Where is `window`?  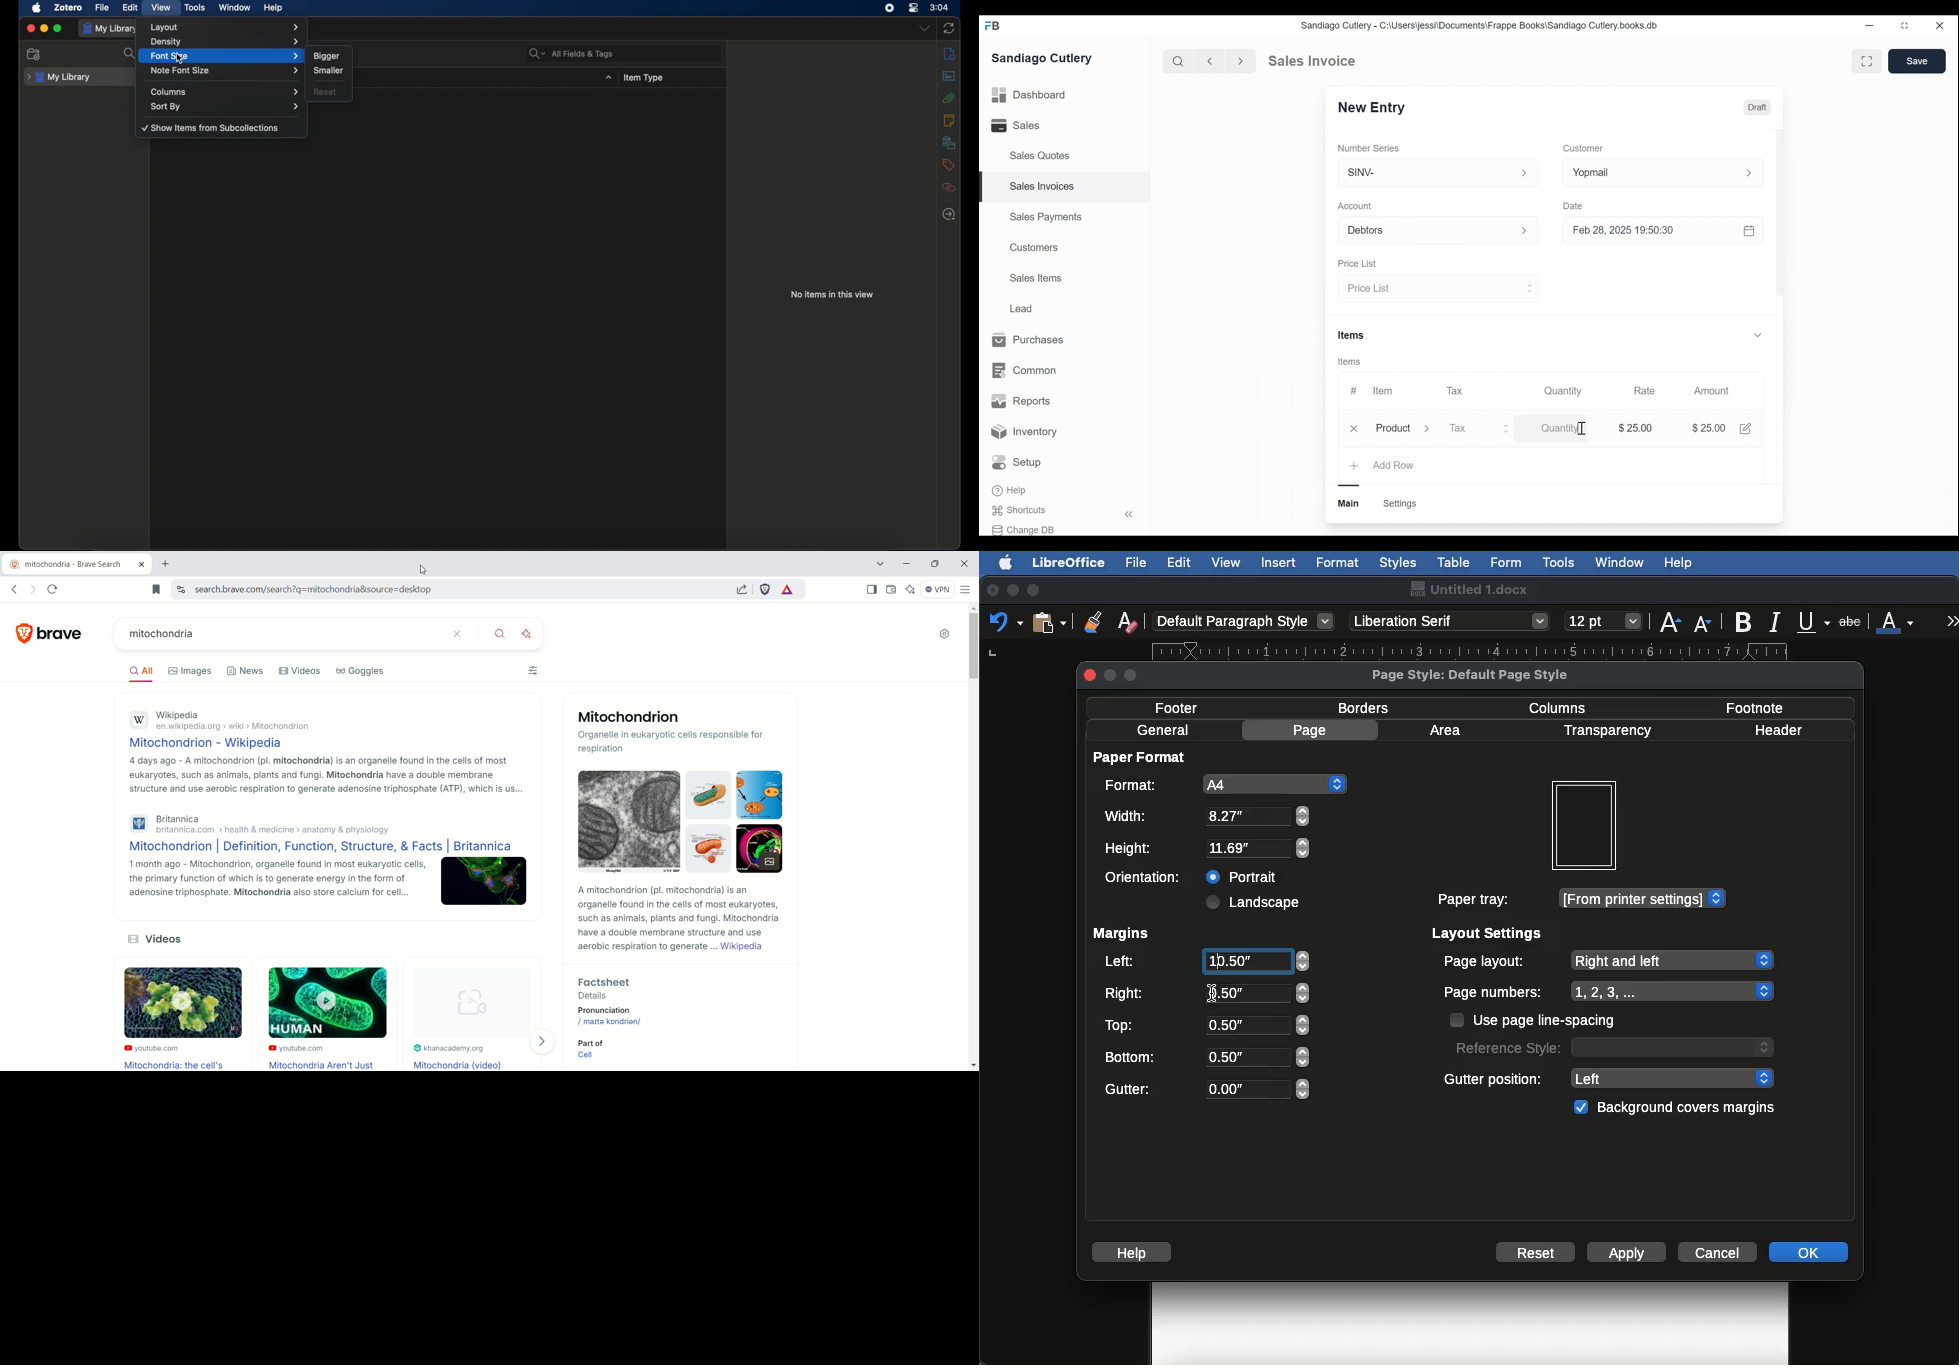
window is located at coordinates (236, 8).